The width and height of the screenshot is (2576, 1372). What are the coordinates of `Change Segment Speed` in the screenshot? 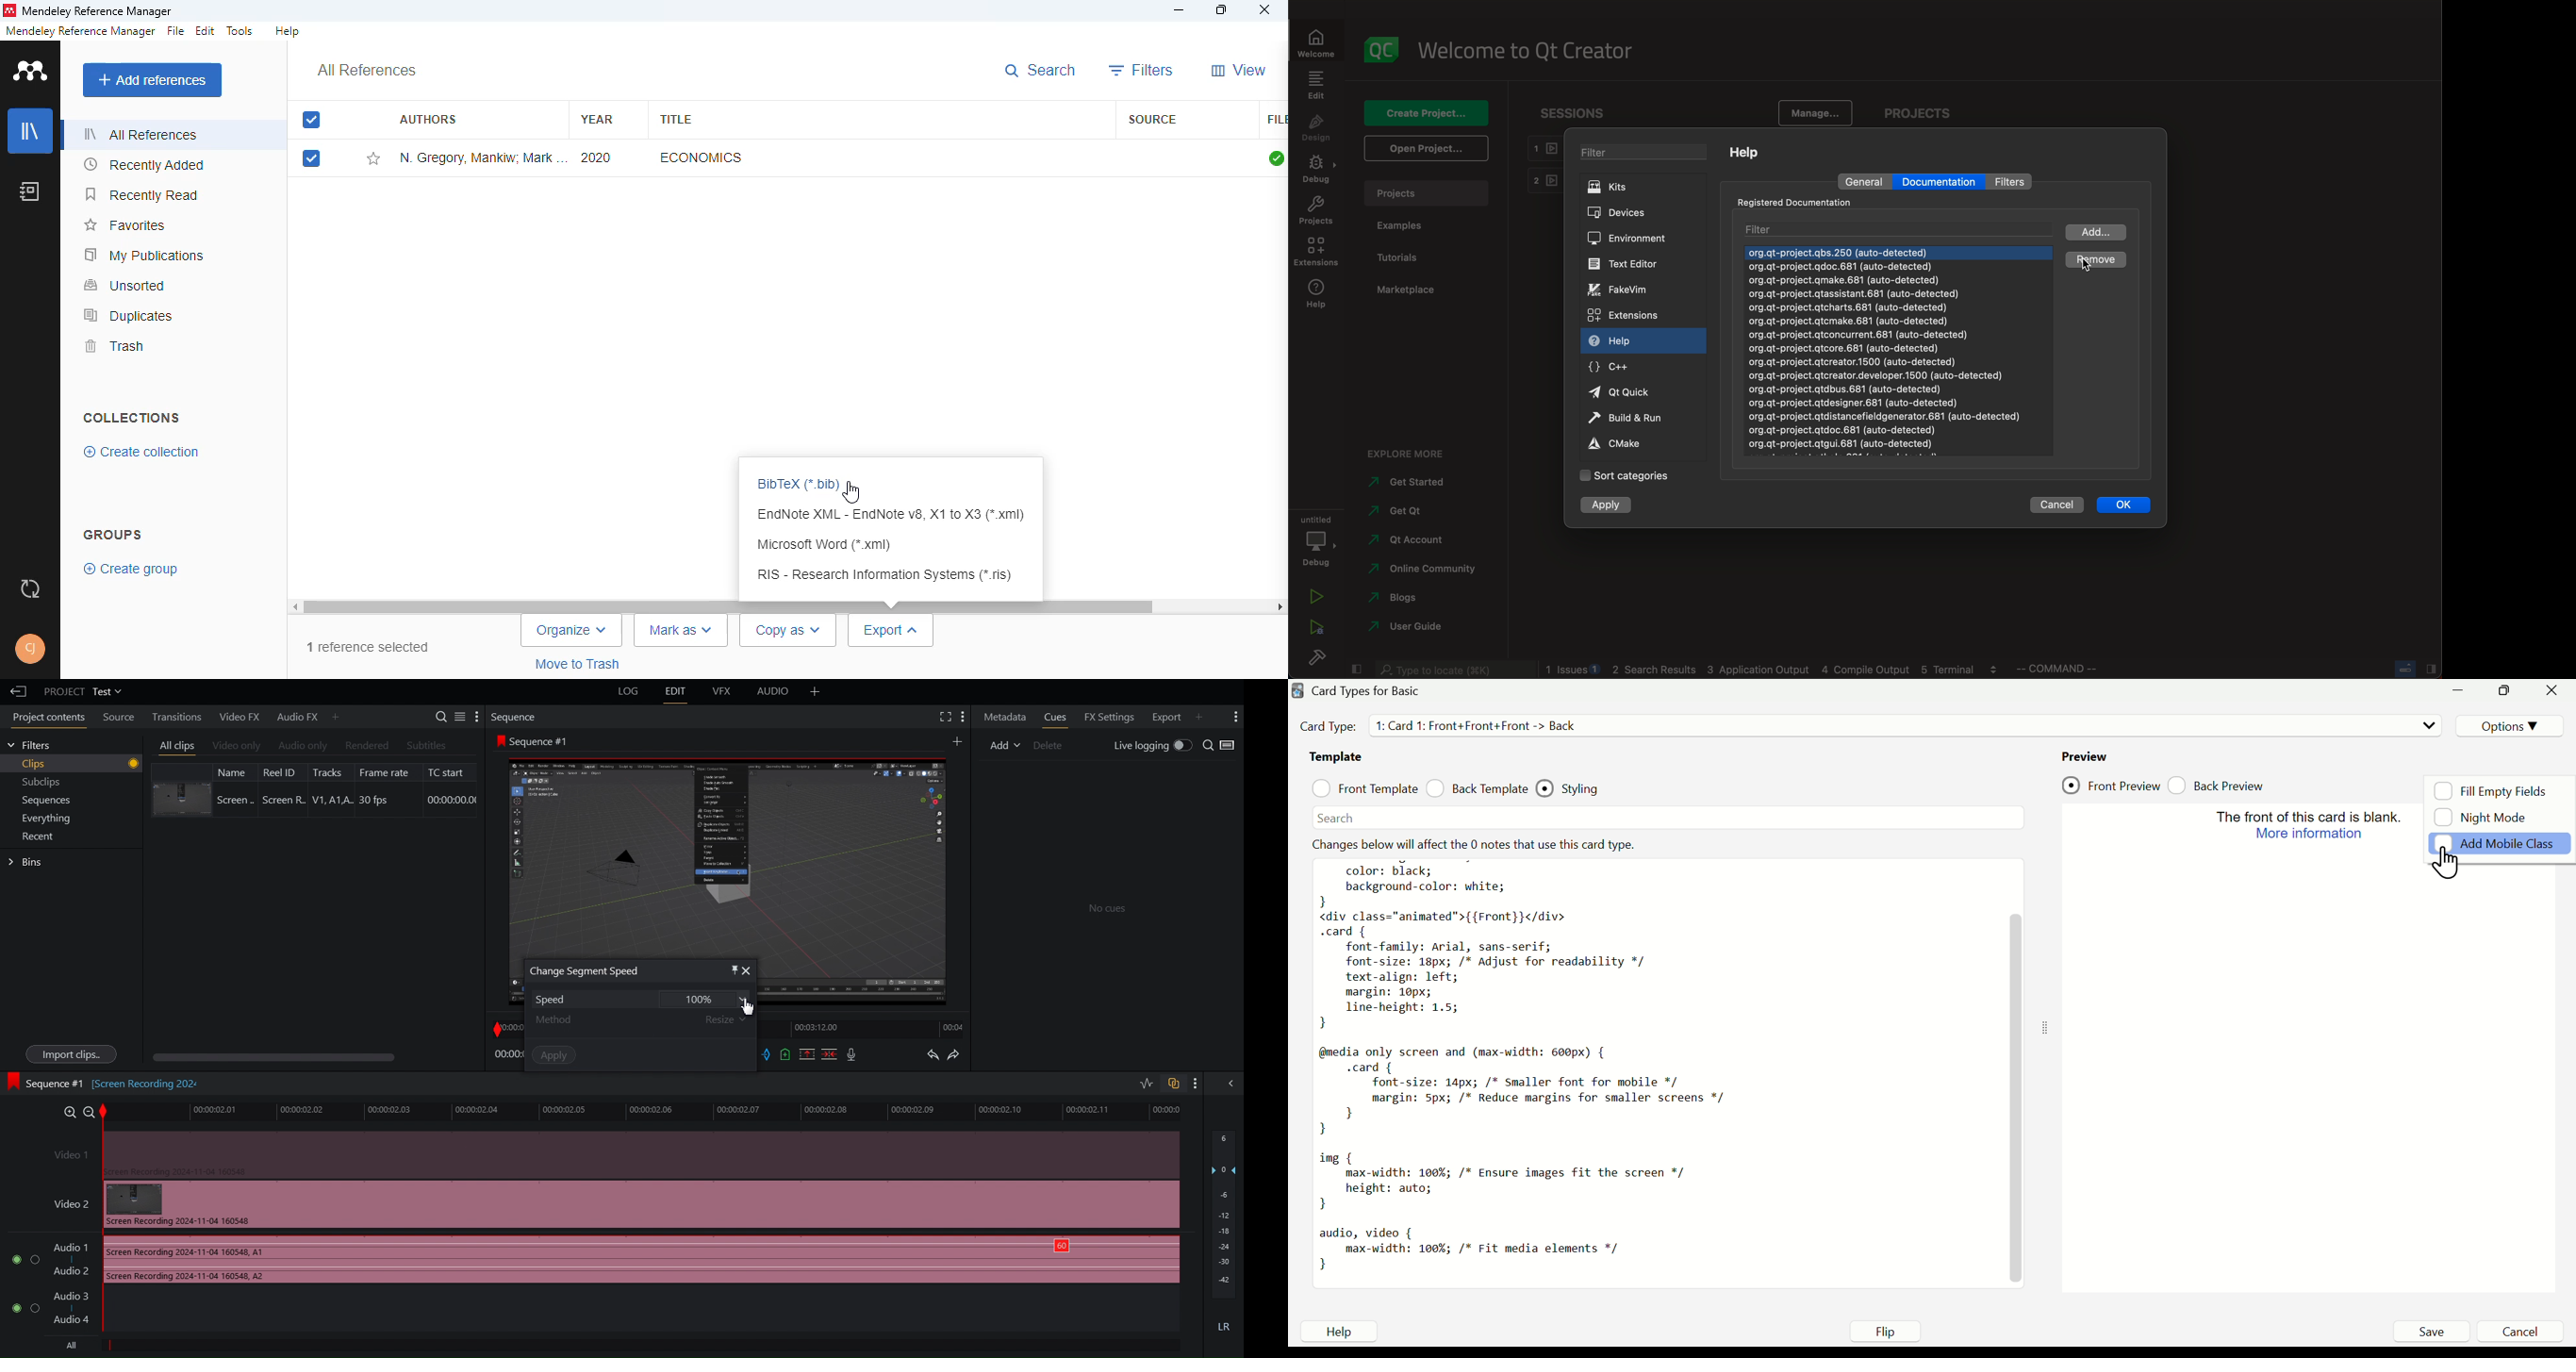 It's located at (585, 971).